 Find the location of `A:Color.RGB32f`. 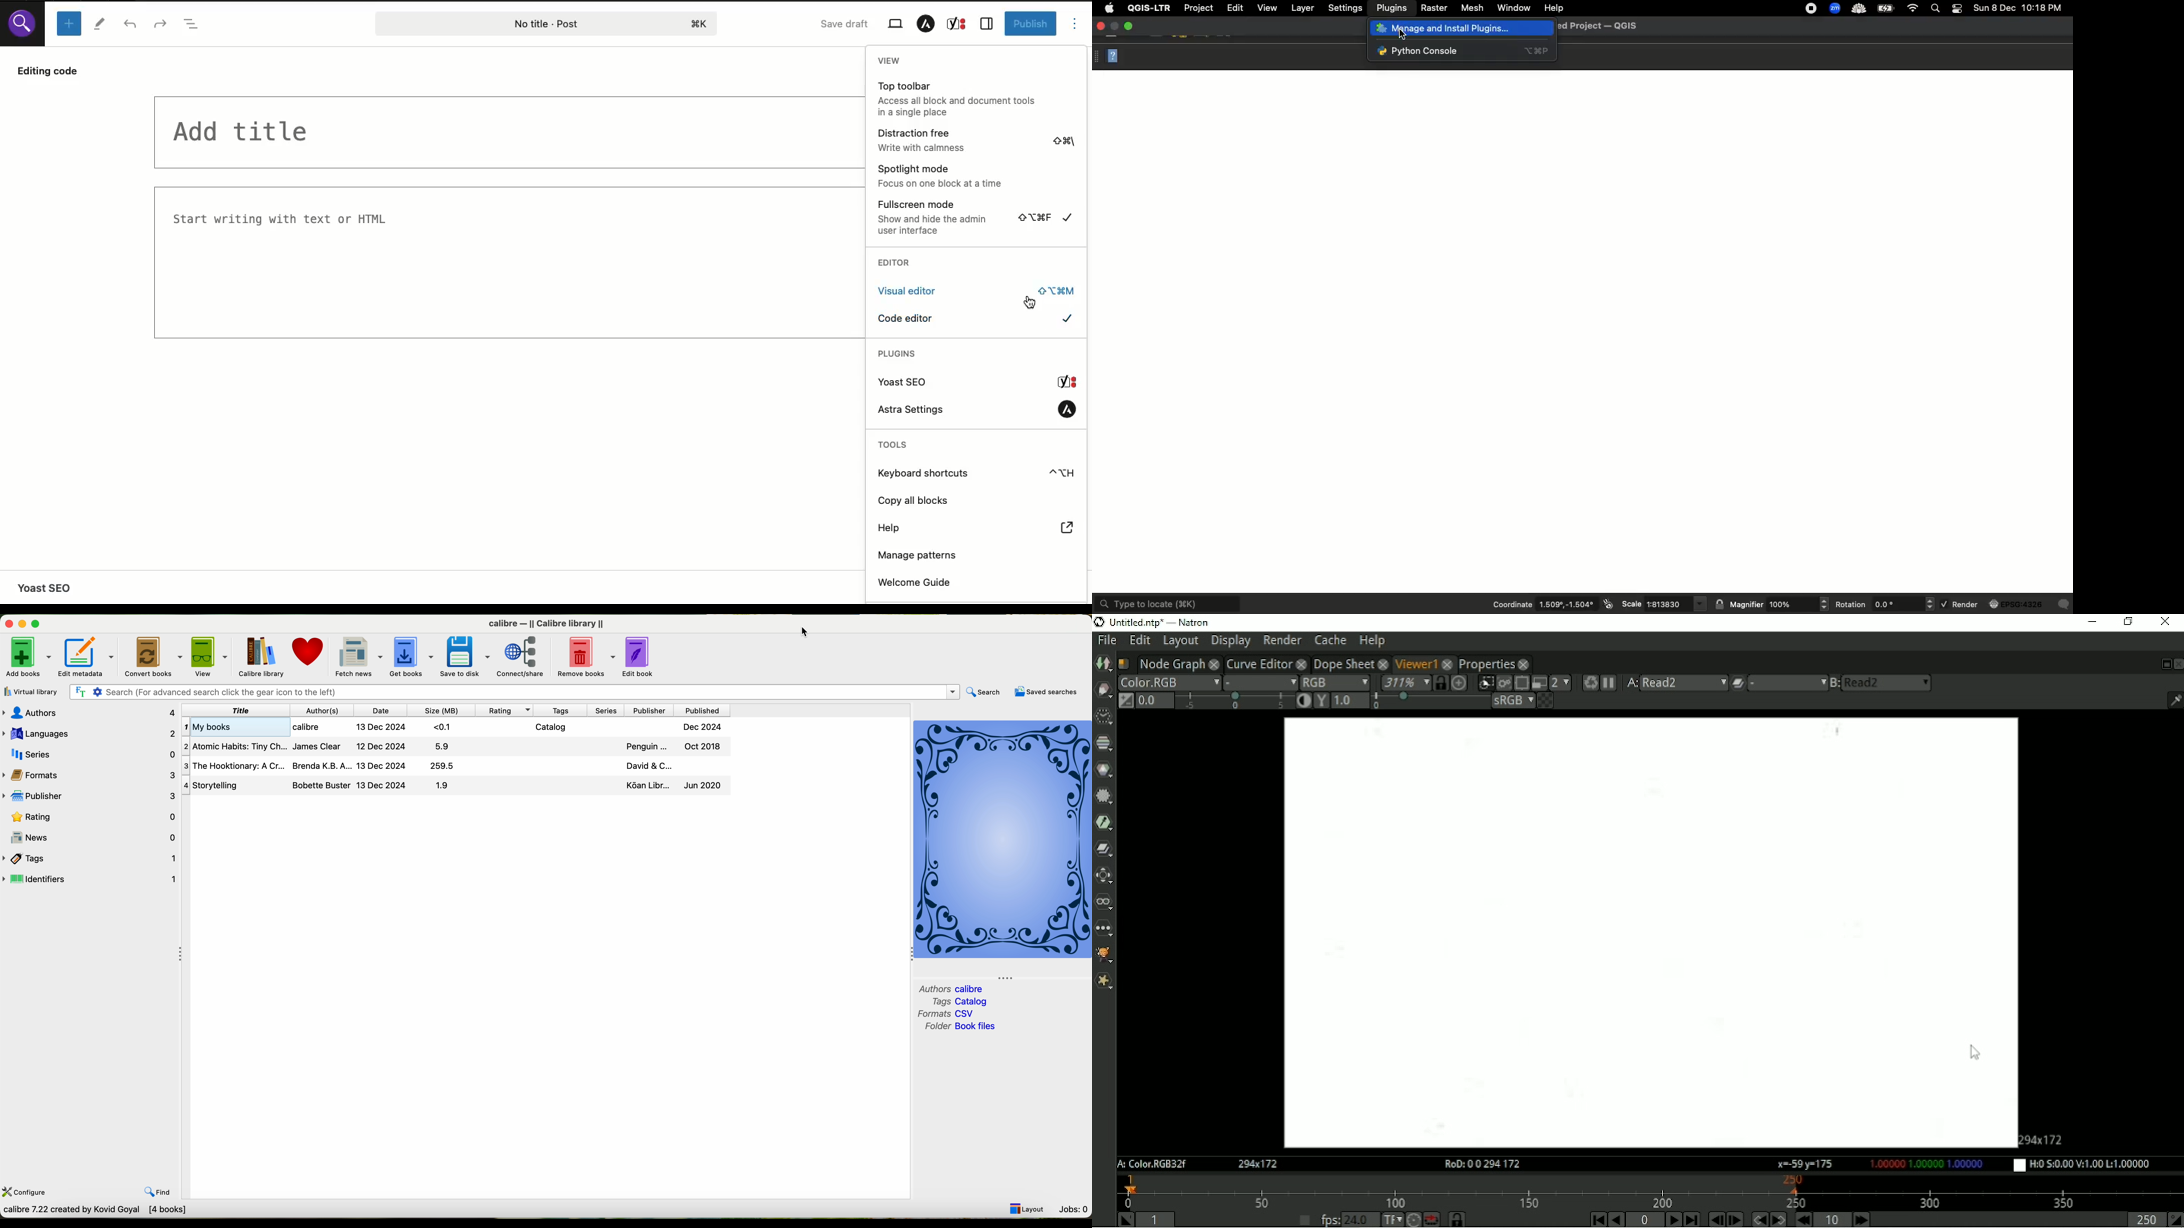

A:Color.RGB32f is located at coordinates (1150, 1165).